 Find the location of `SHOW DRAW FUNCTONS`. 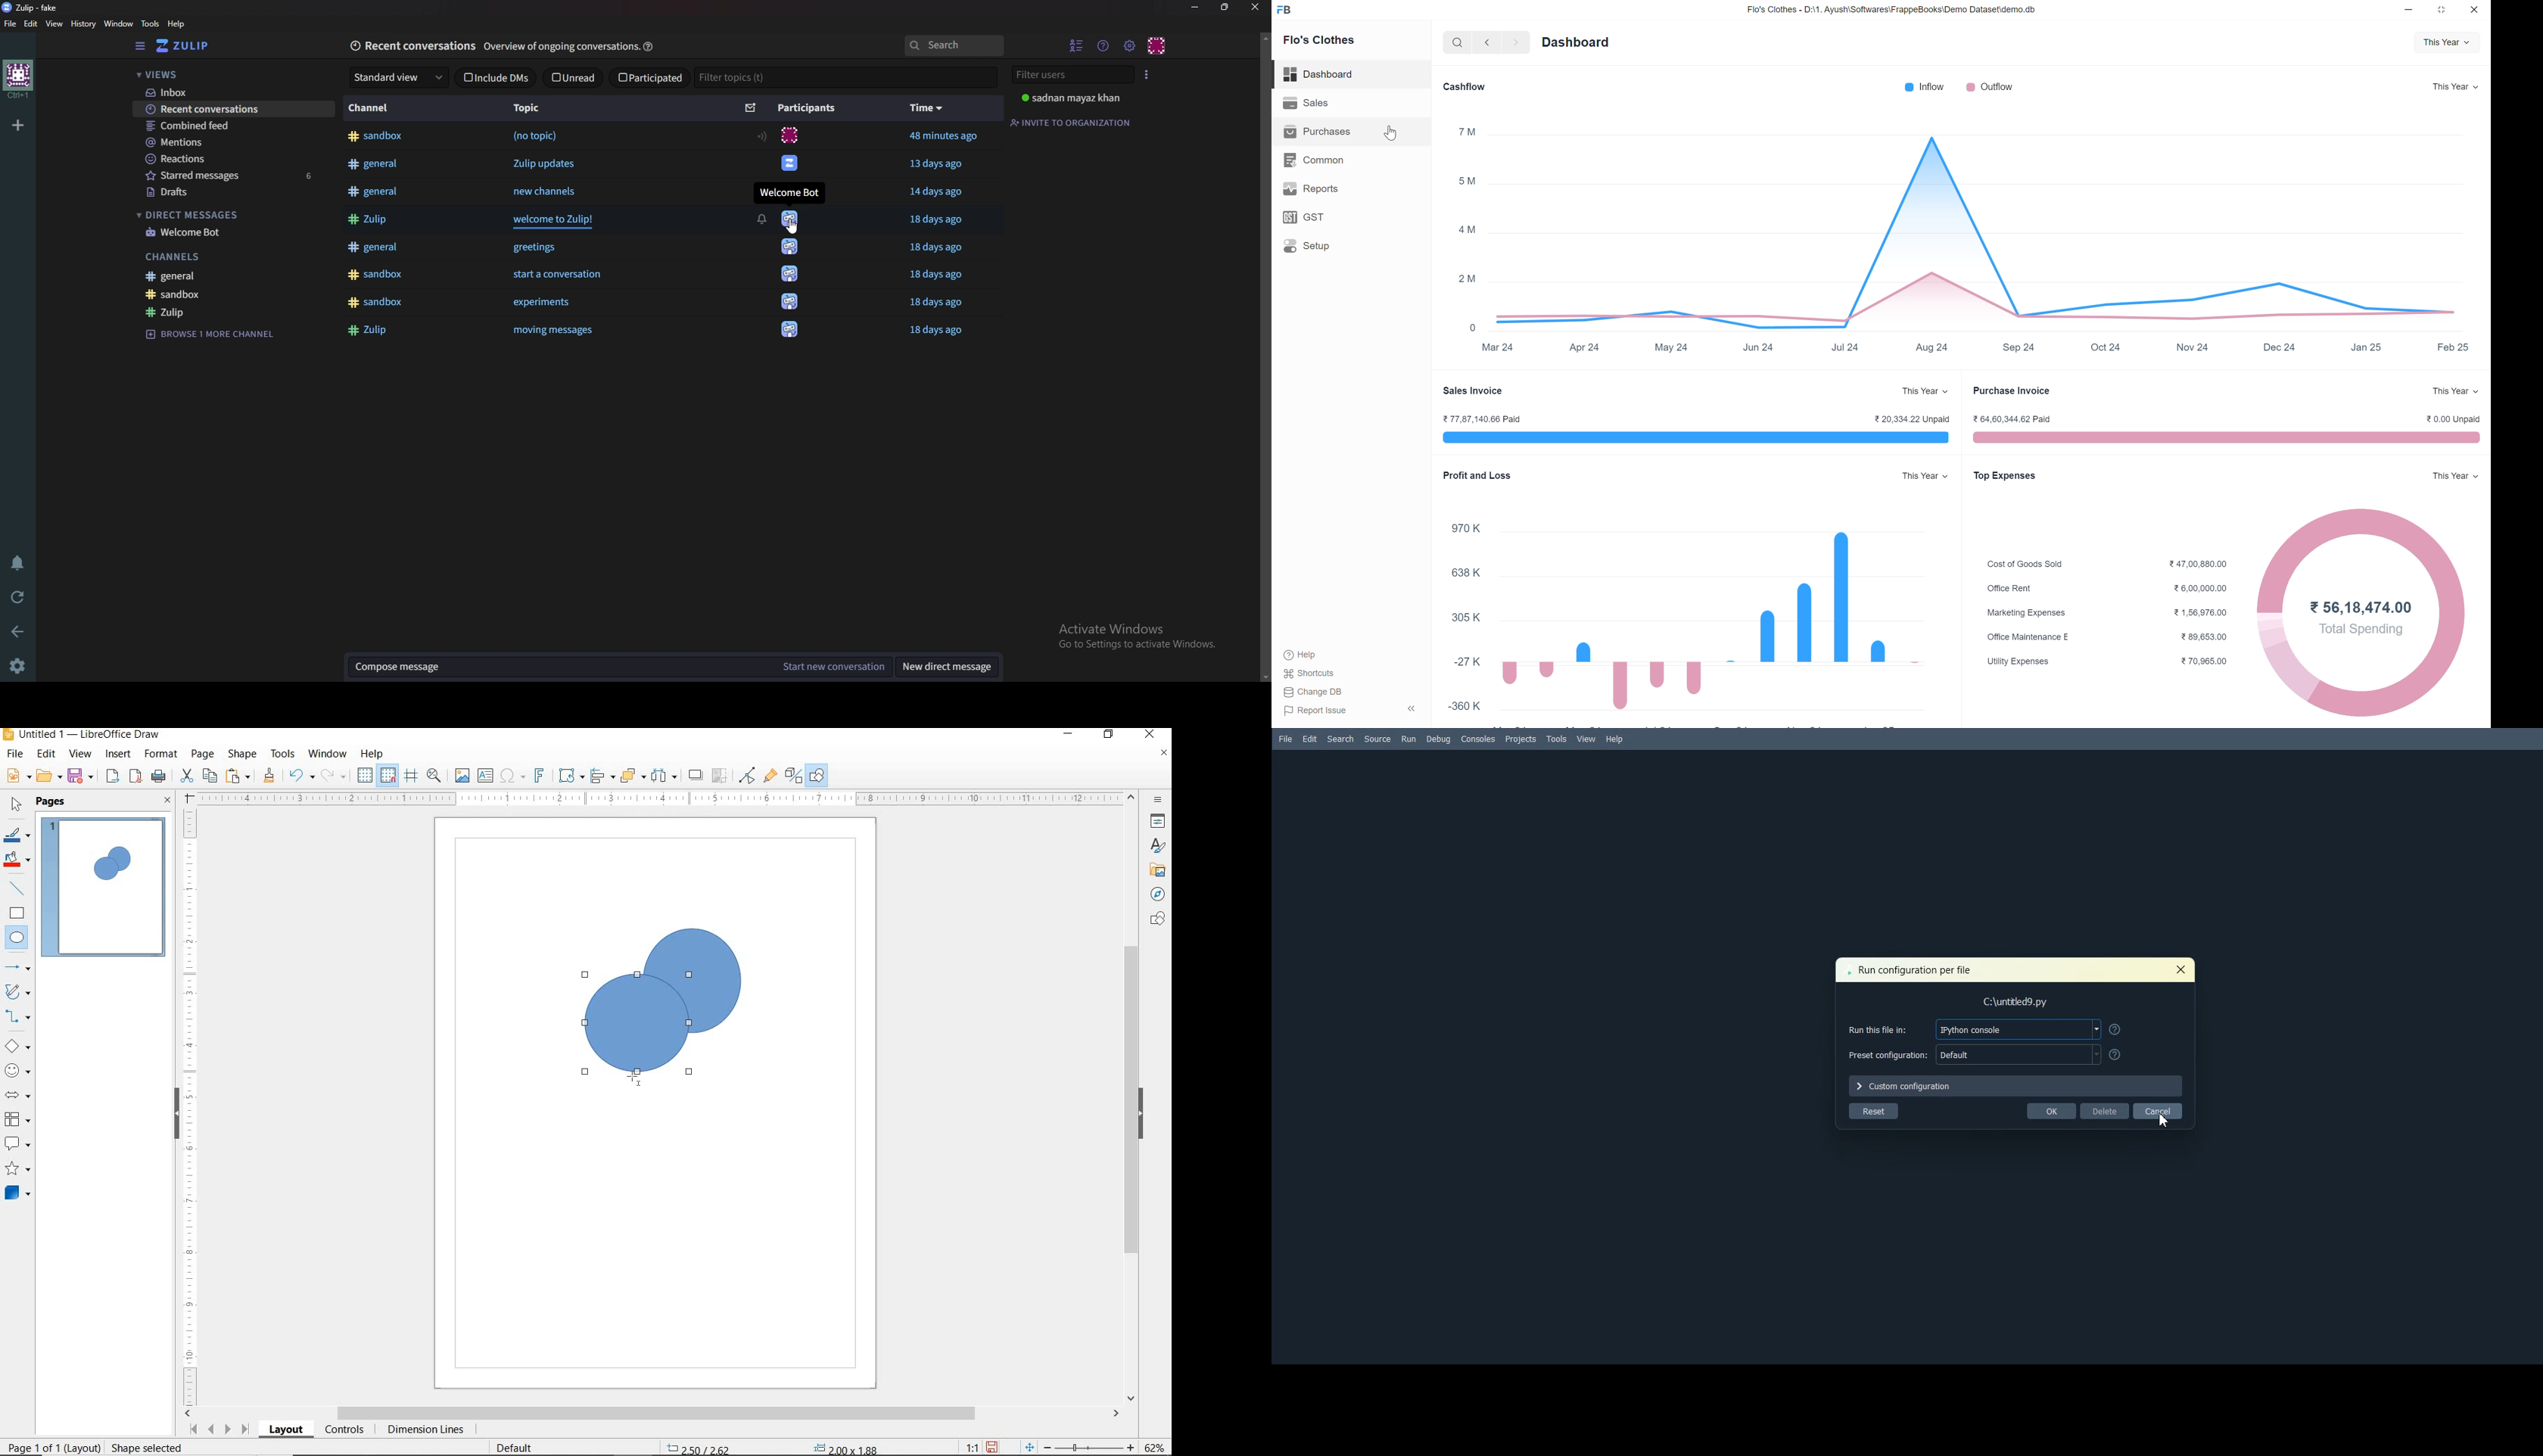

SHOW DRAW FUNCTONS is located at coordinates (817, 775).